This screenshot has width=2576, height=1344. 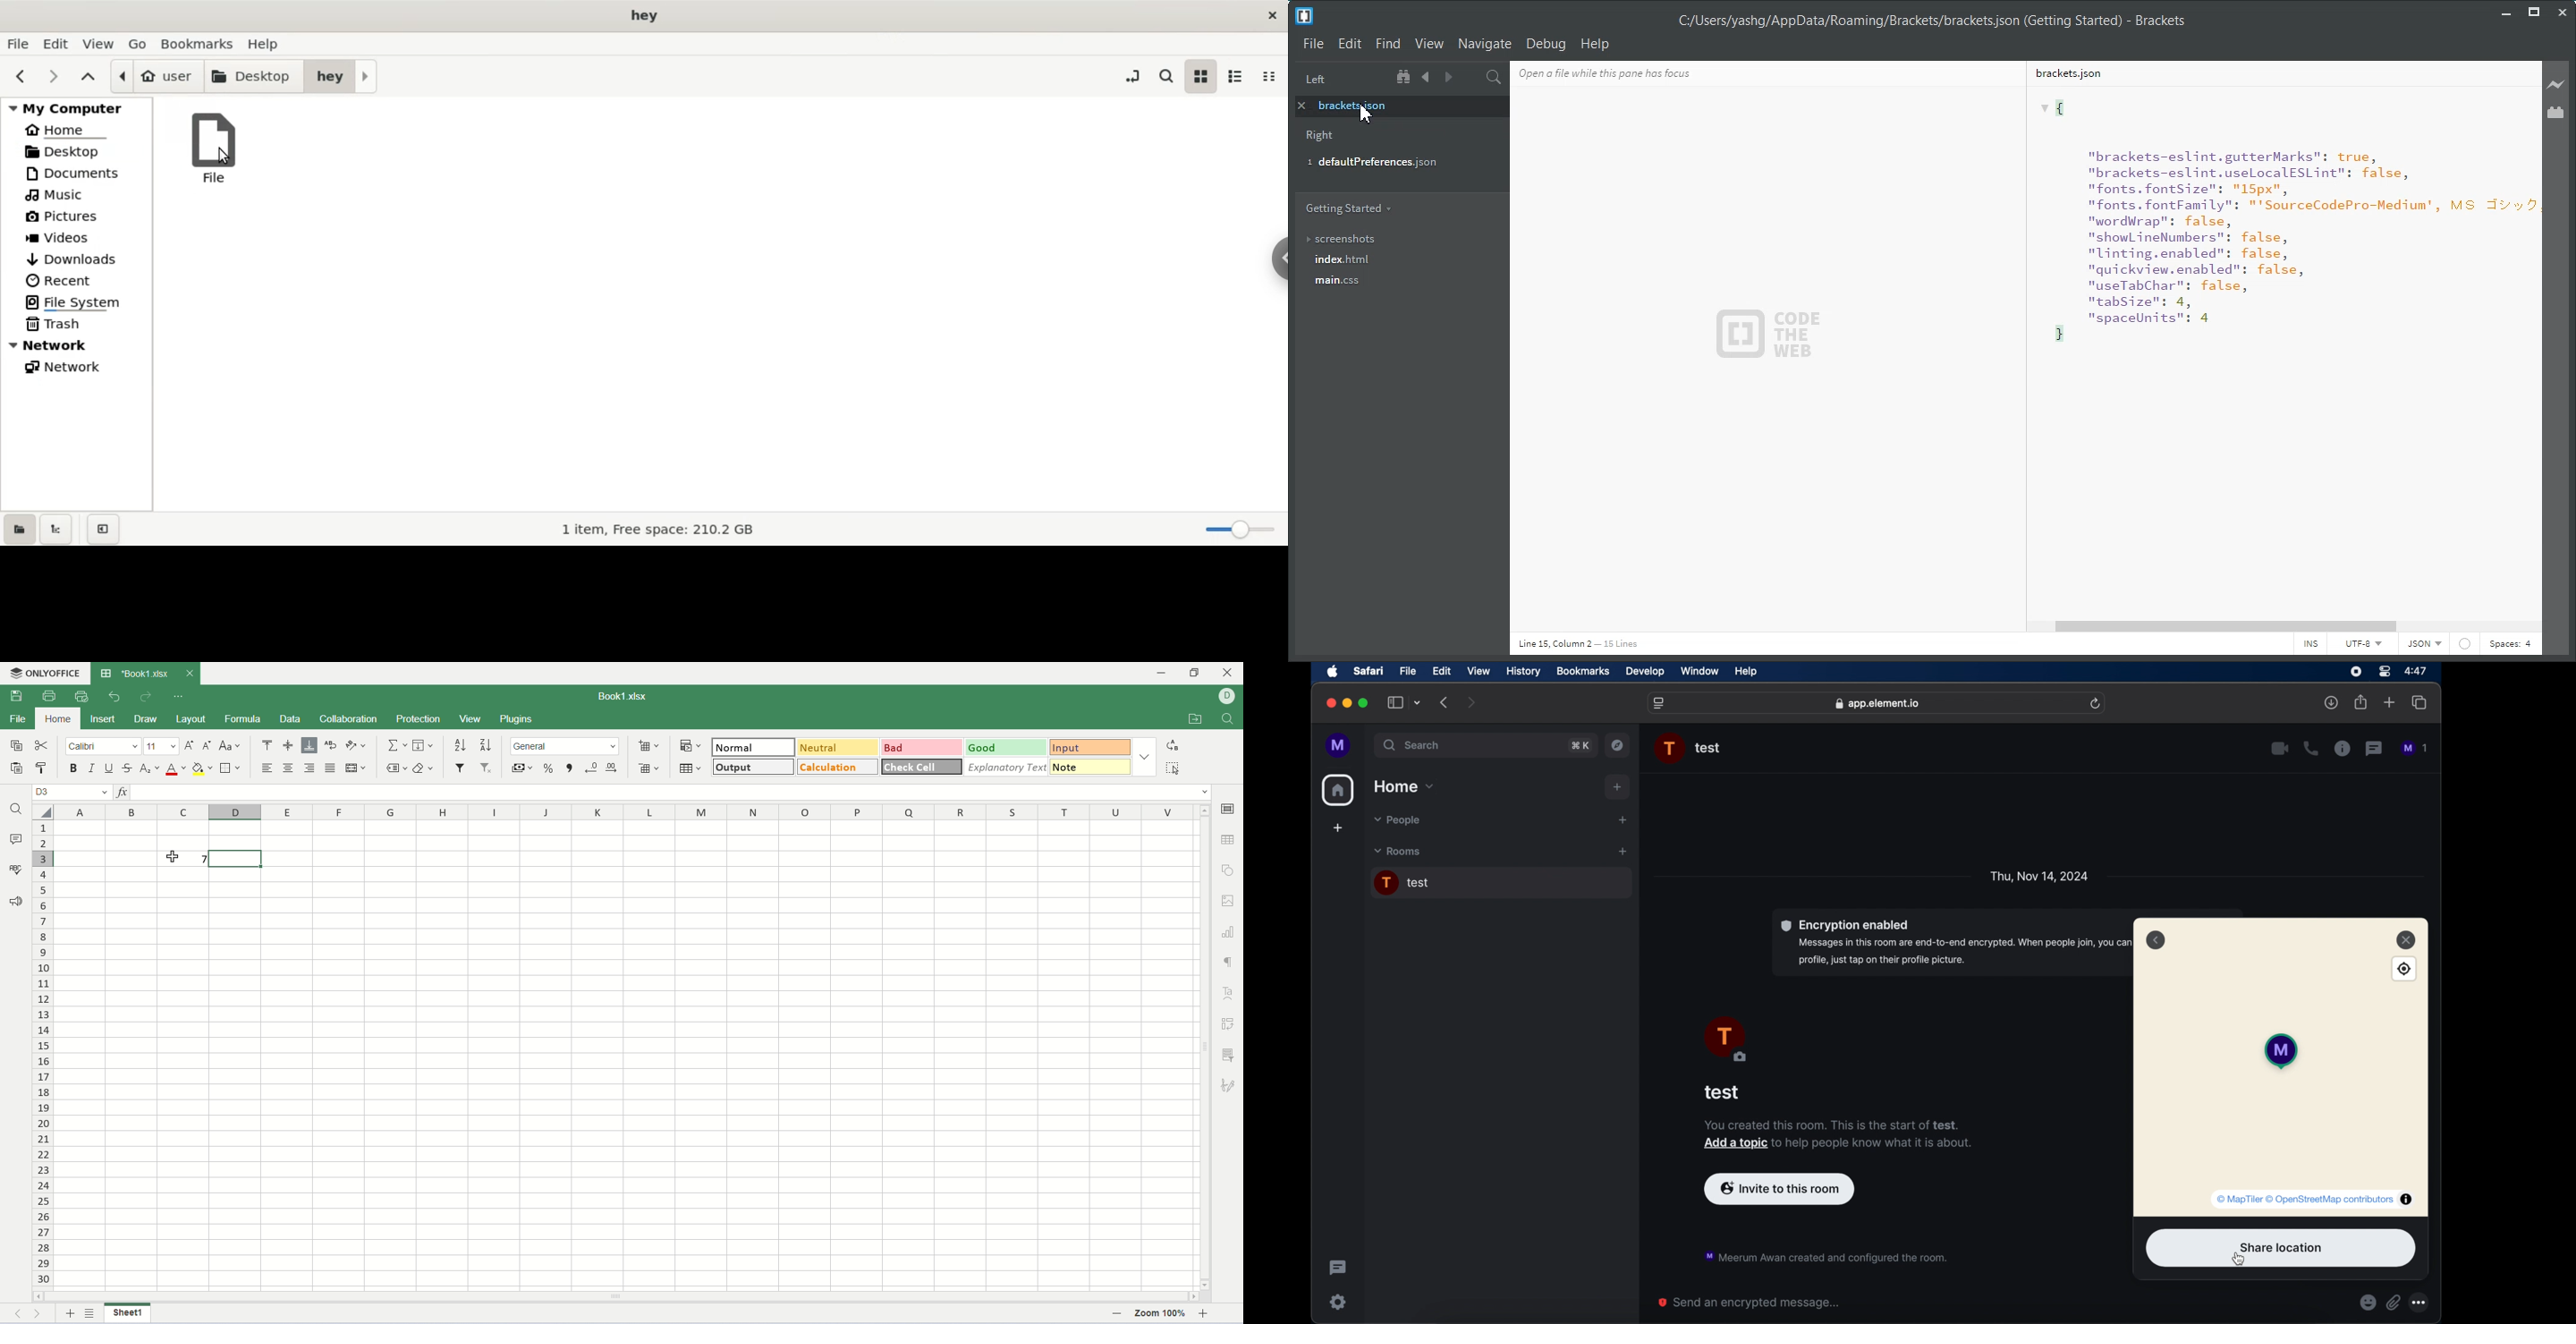 What do you see at coordinates (571, 767) in the screenshot?
I see `comma style` at bounding box center [571, 767].